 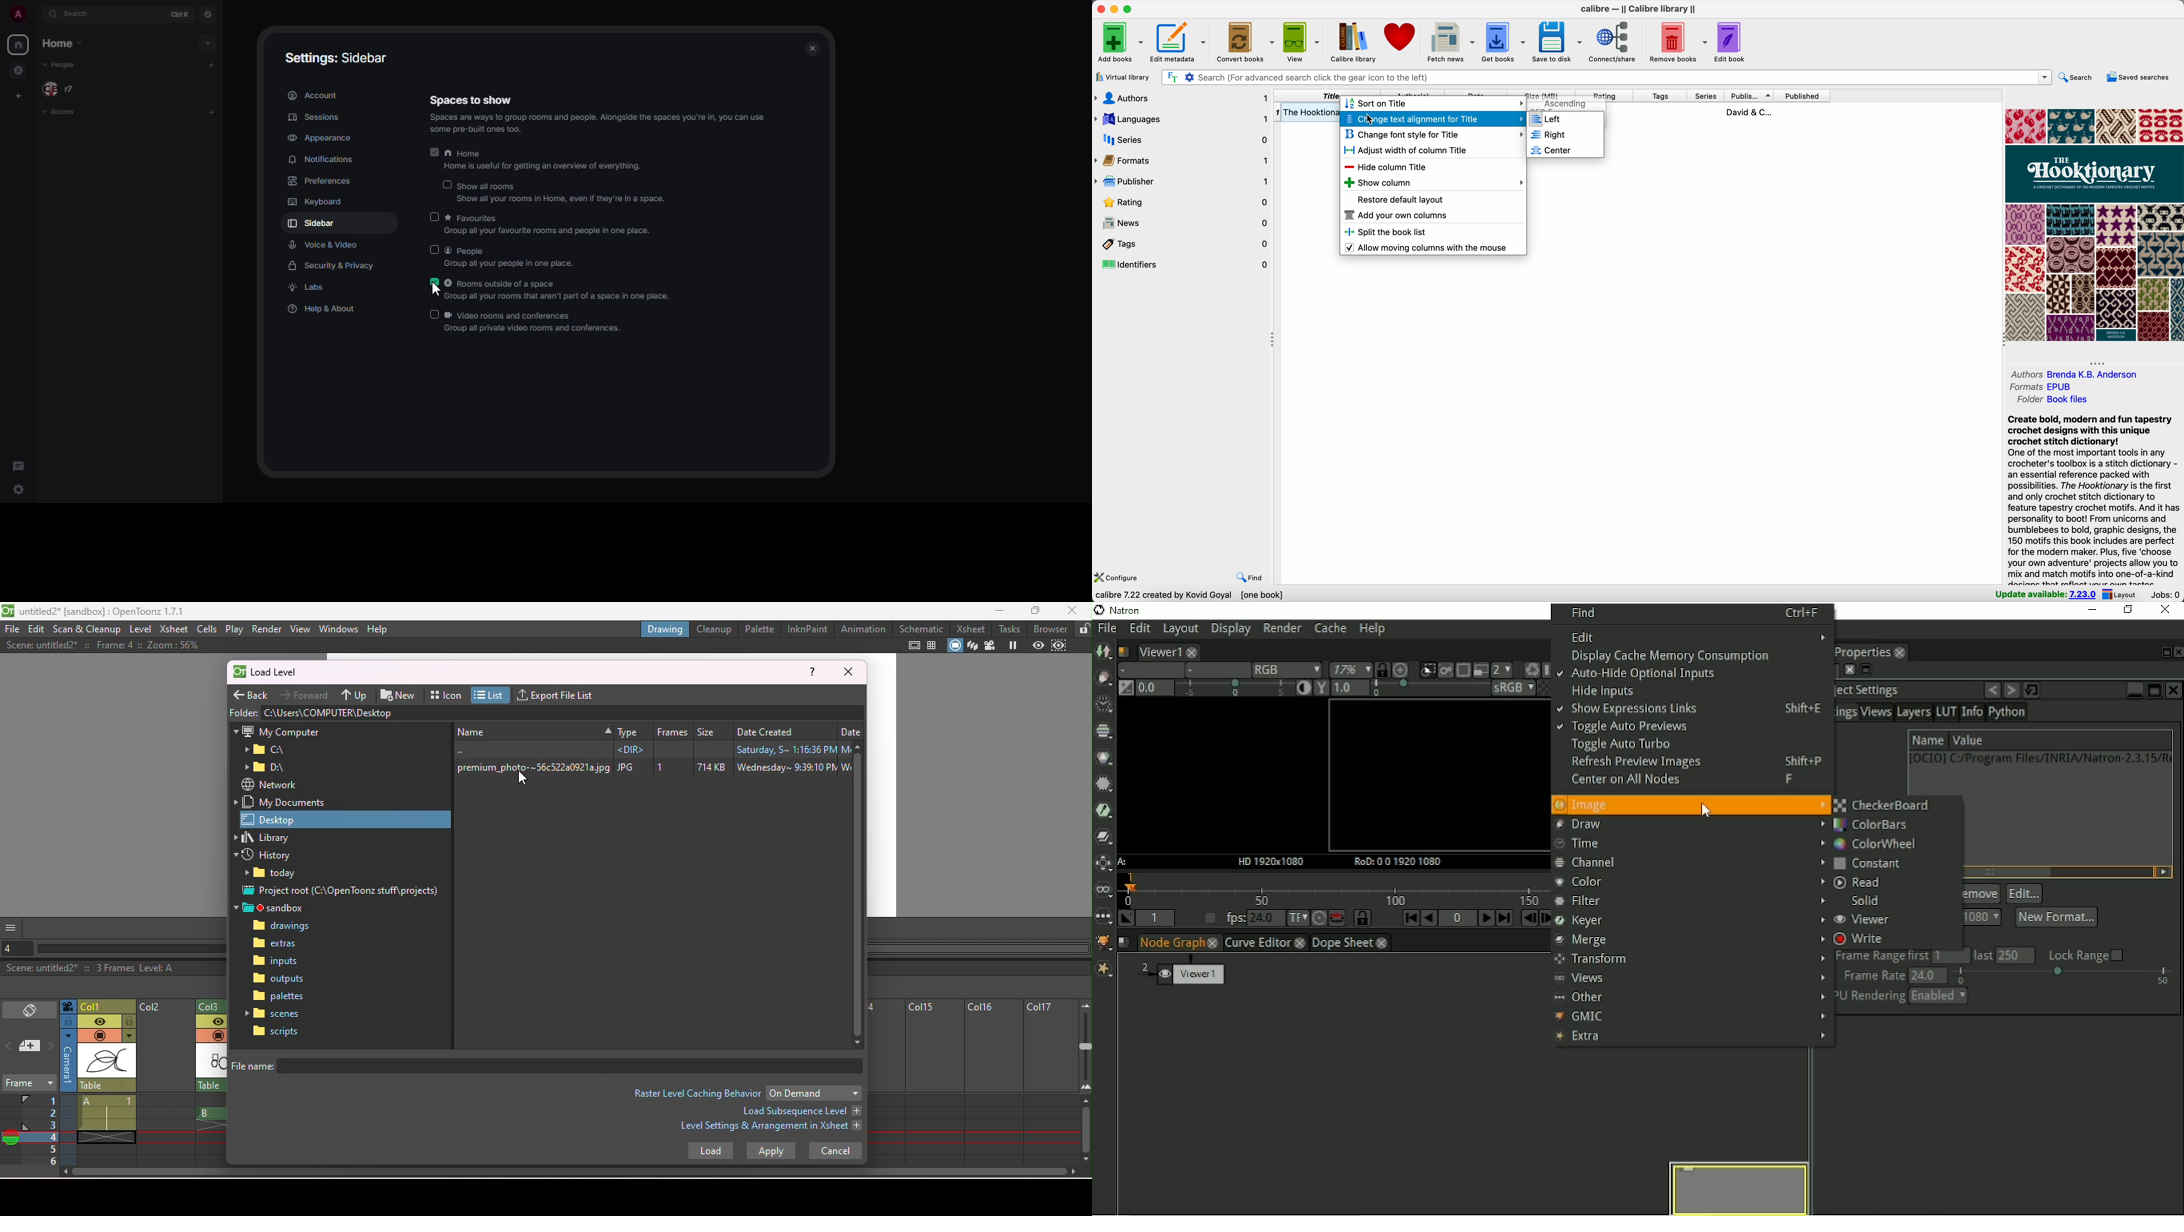 What do you see at coordinates (559, 165) in the screenshot?
I see `Home is useful for getting an overview of everything.` at bounding box center [559, 165].